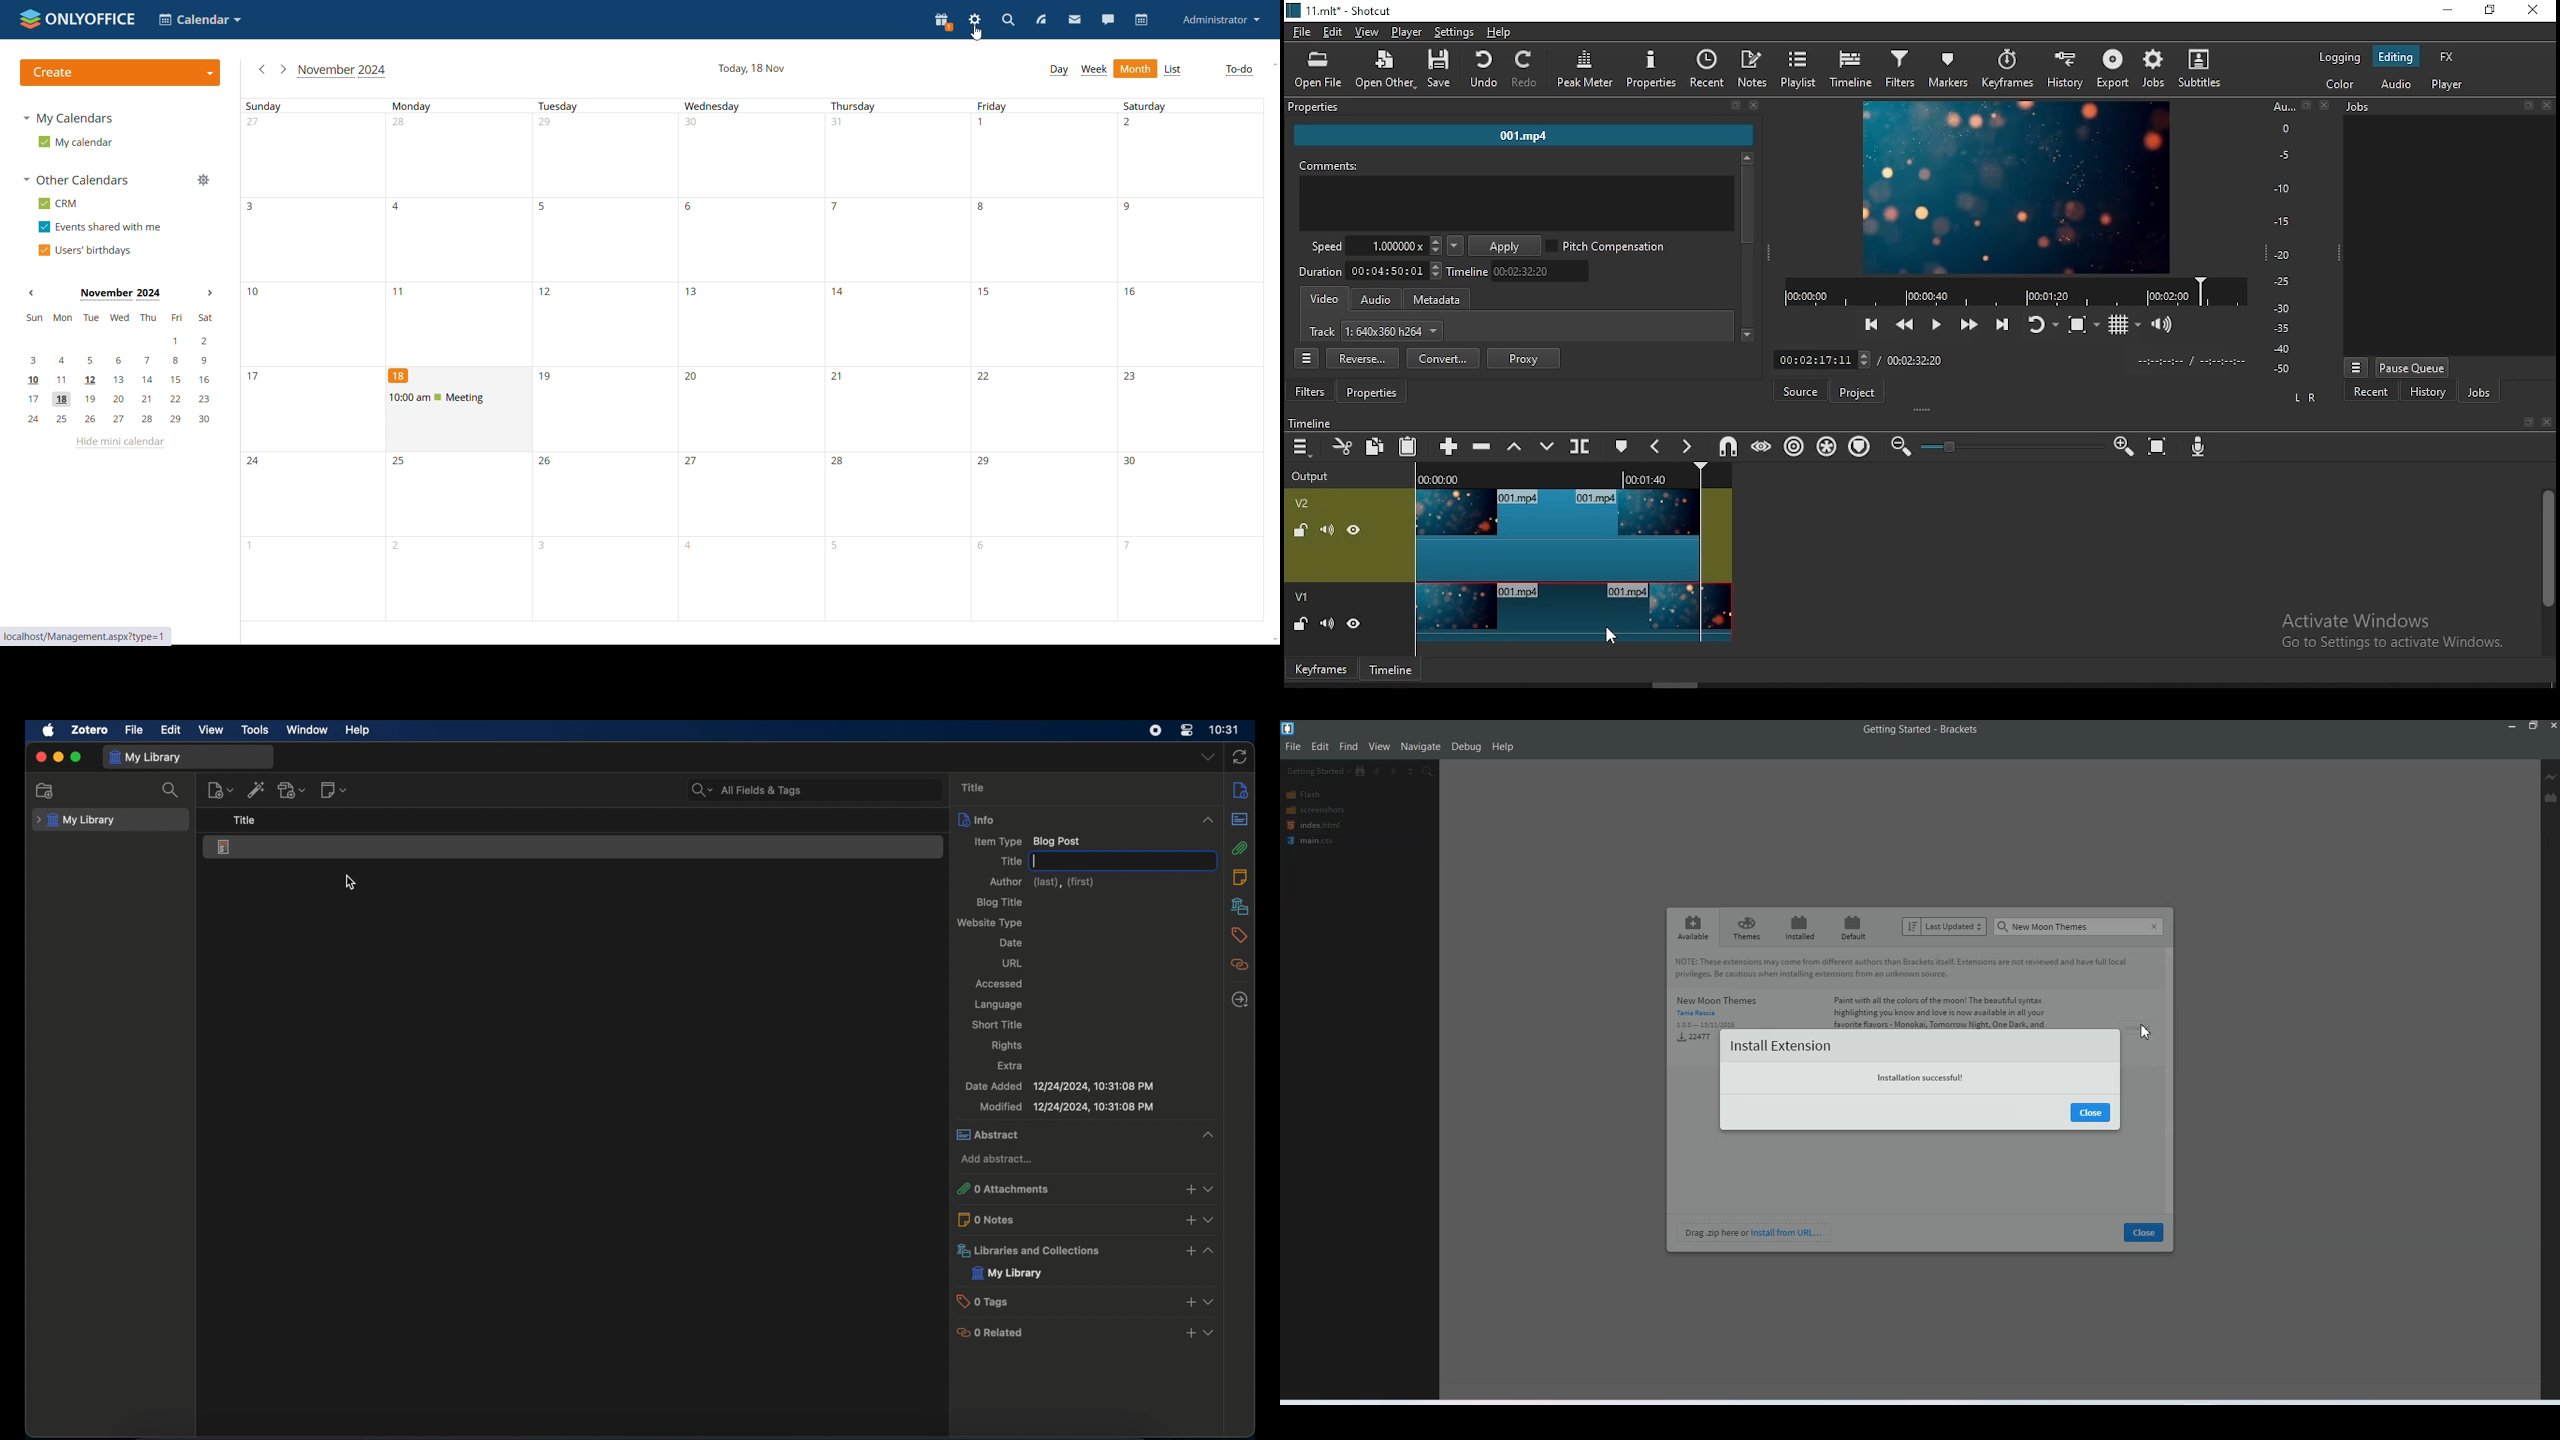 This screenshot has height=1456, width=2576. I want to click on recent, so click(2373, 394).